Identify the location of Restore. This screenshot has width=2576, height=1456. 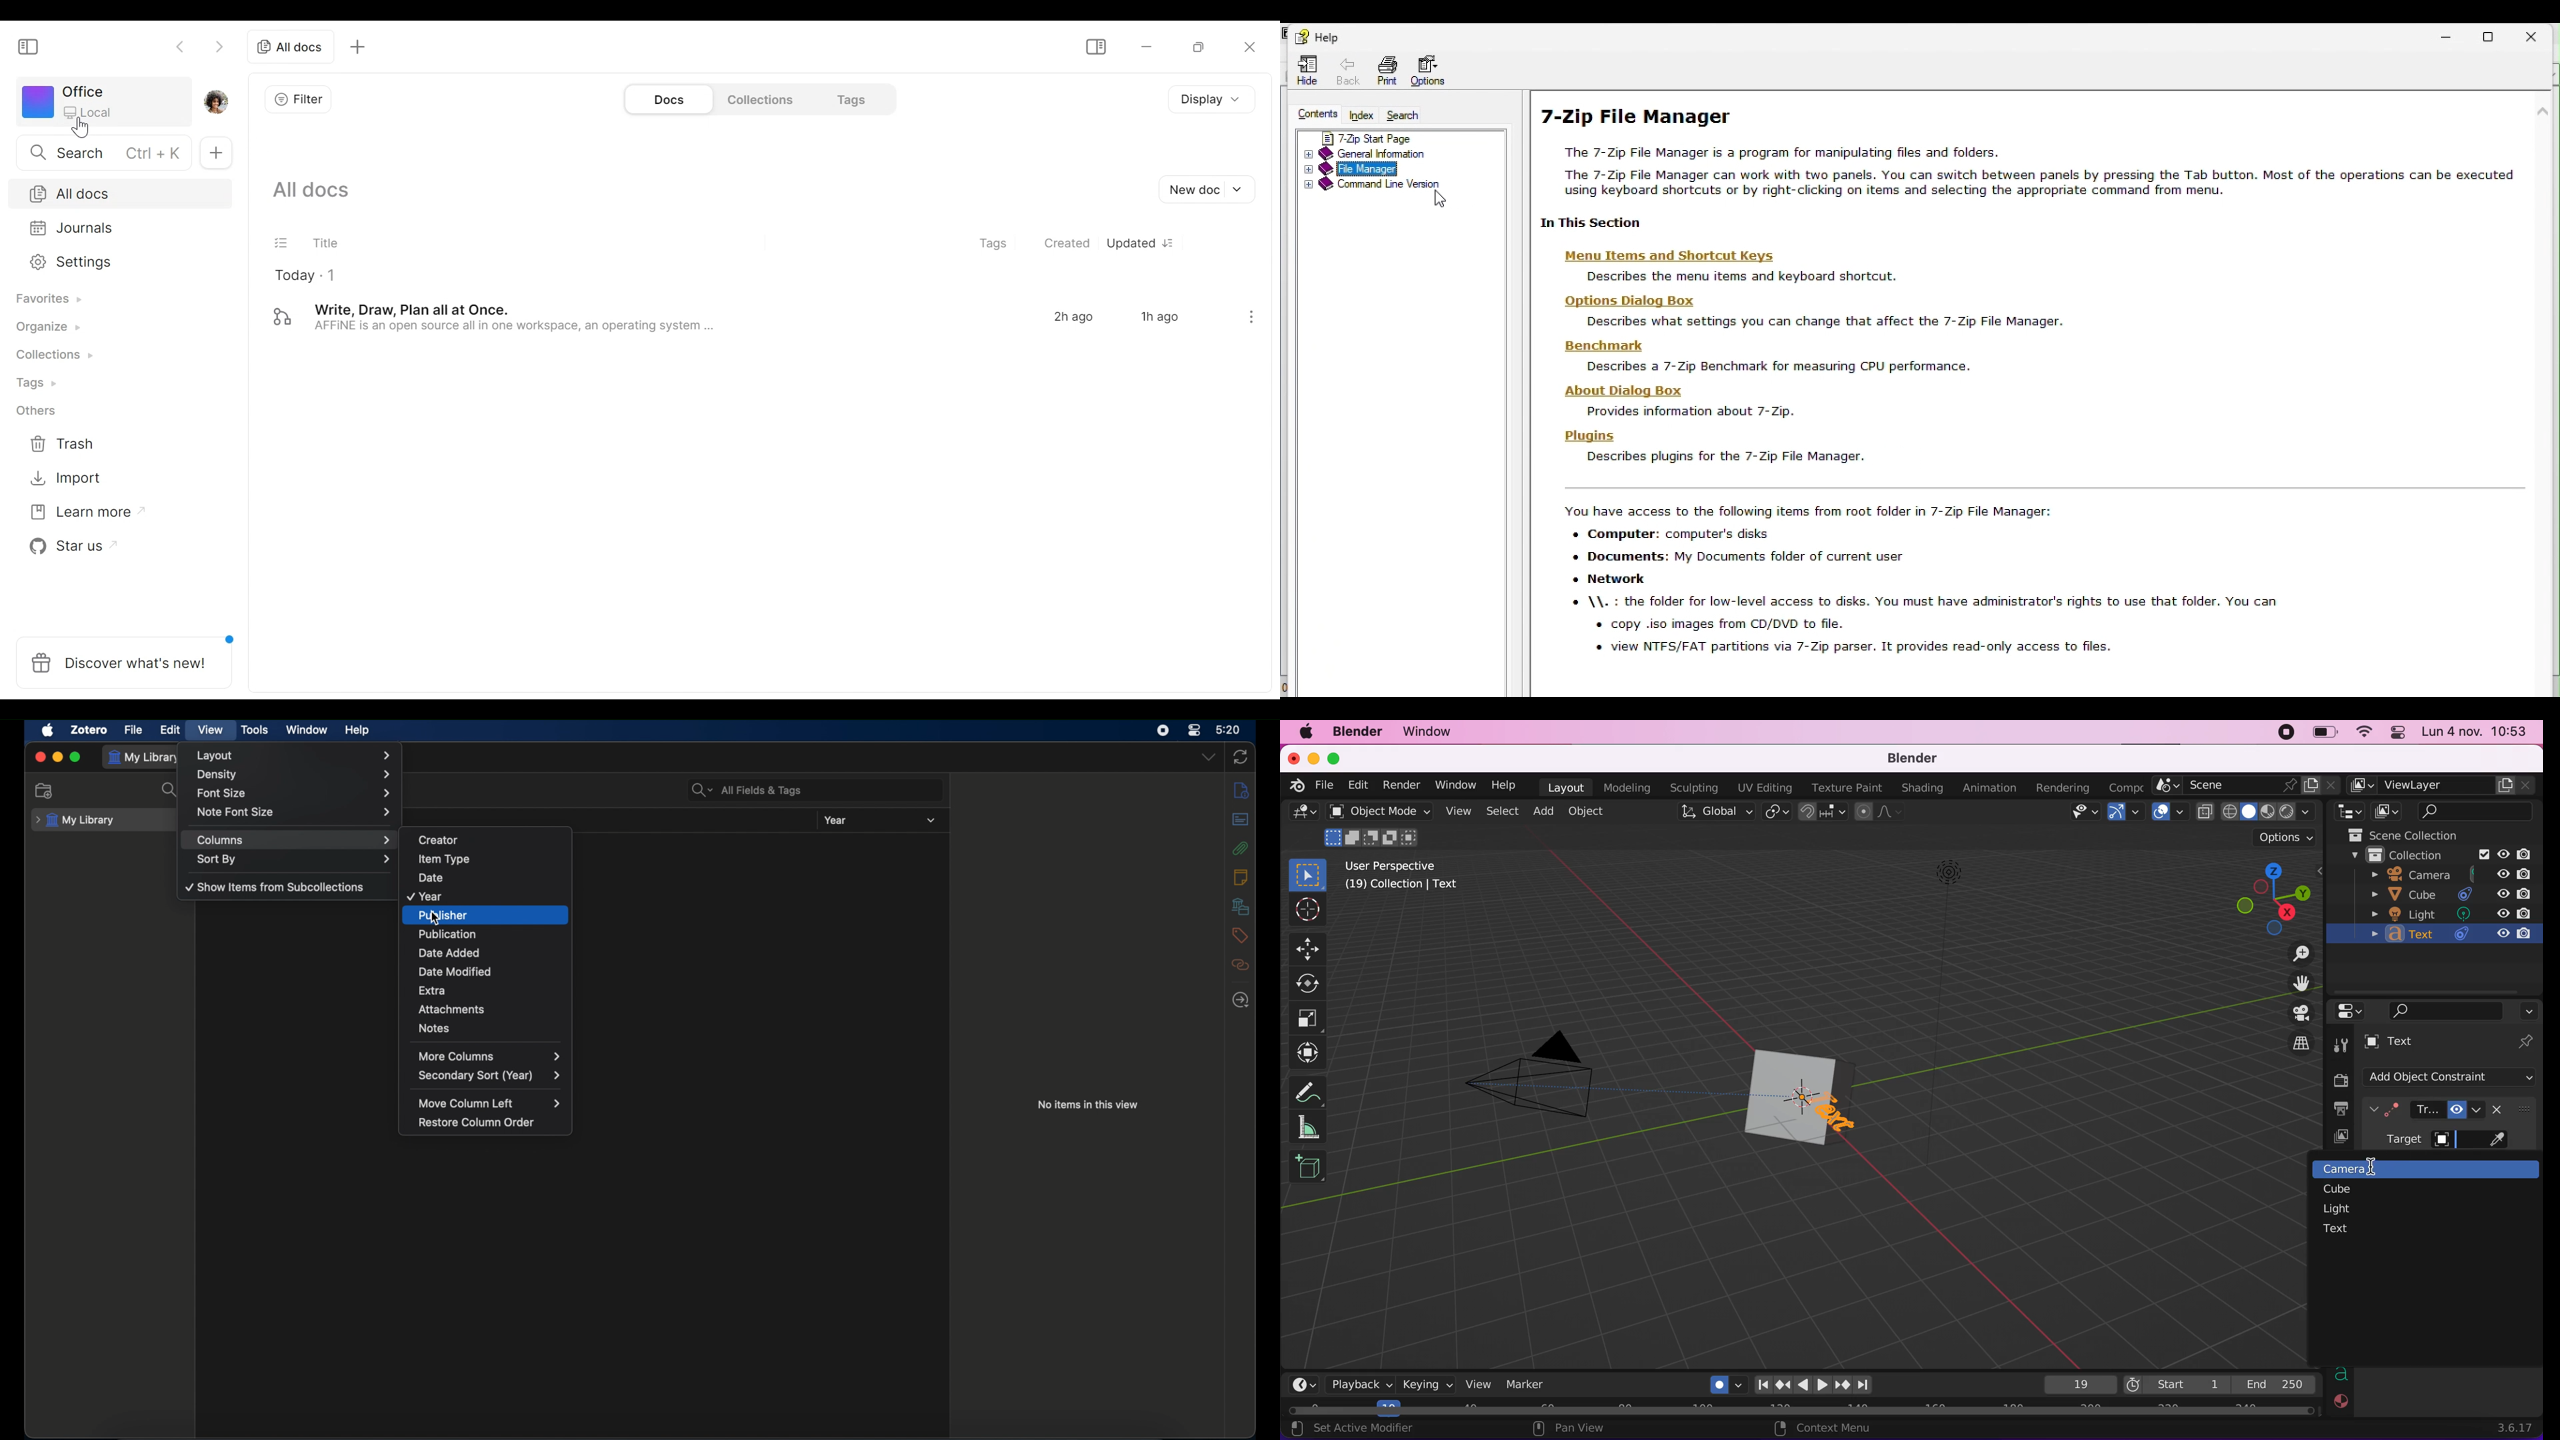
(2497, 34).